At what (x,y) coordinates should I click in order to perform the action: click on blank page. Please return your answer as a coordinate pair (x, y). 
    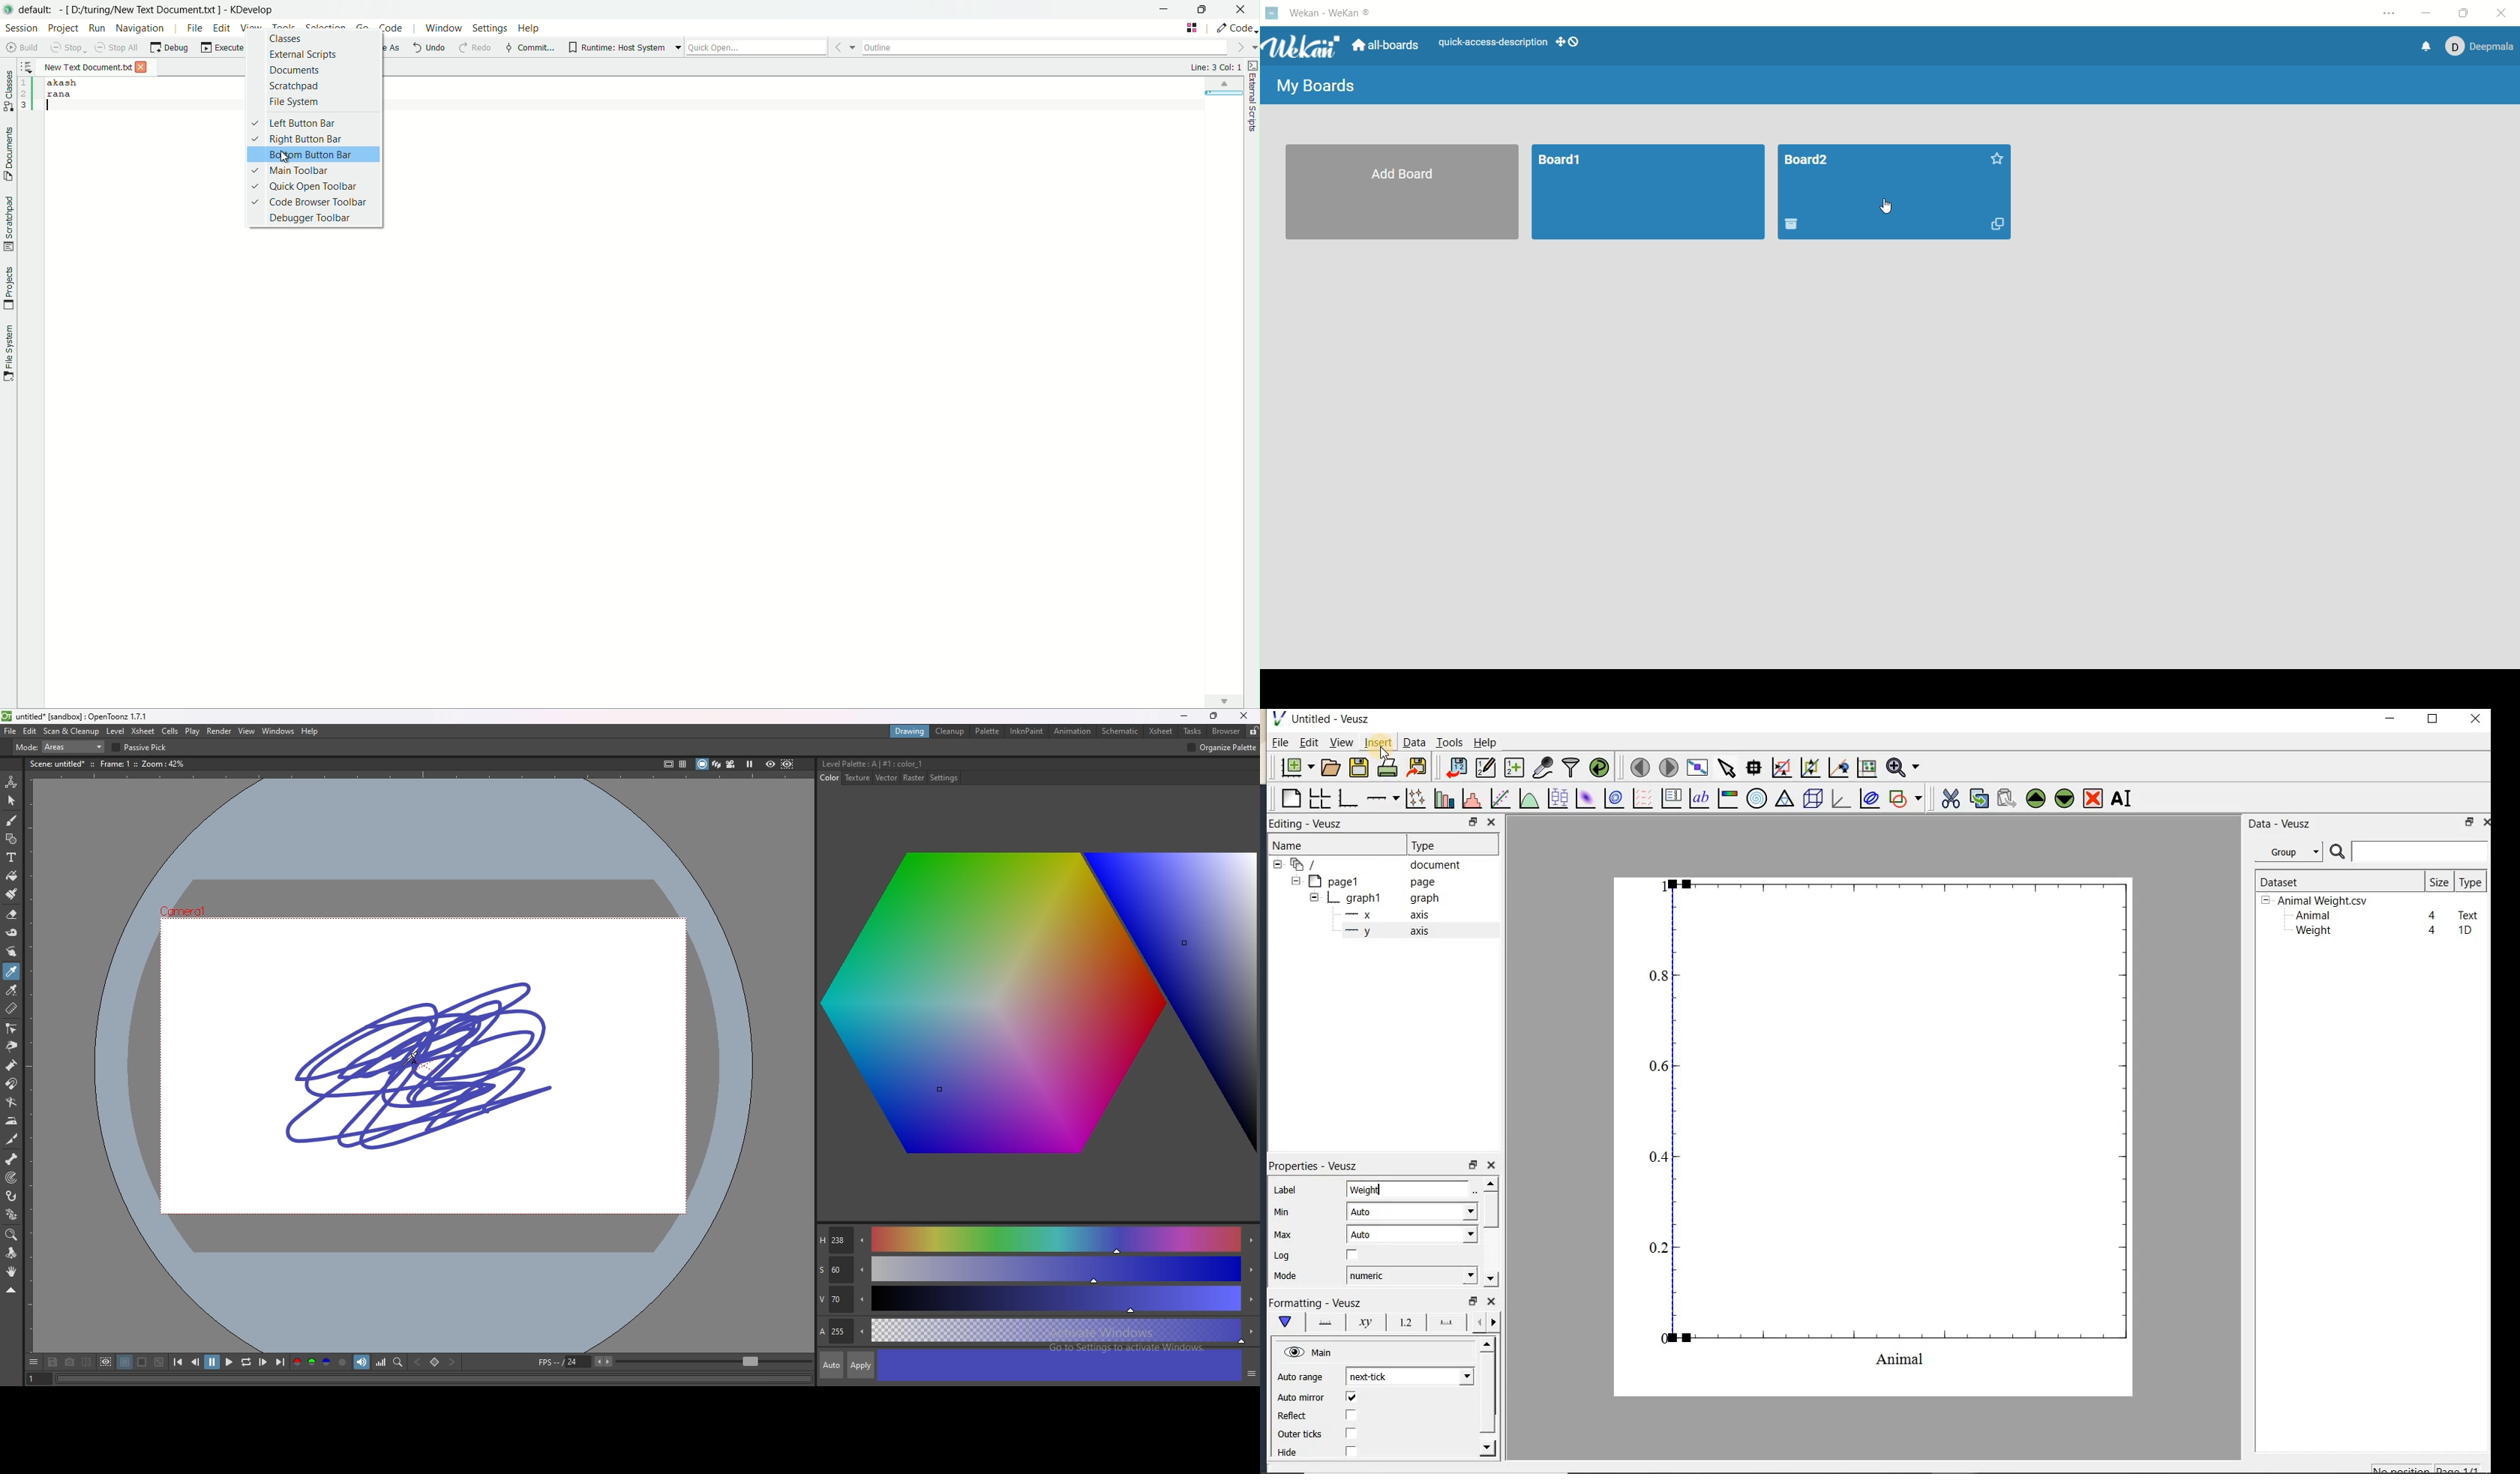
    Looking at the image, I should click on (1289, 799).